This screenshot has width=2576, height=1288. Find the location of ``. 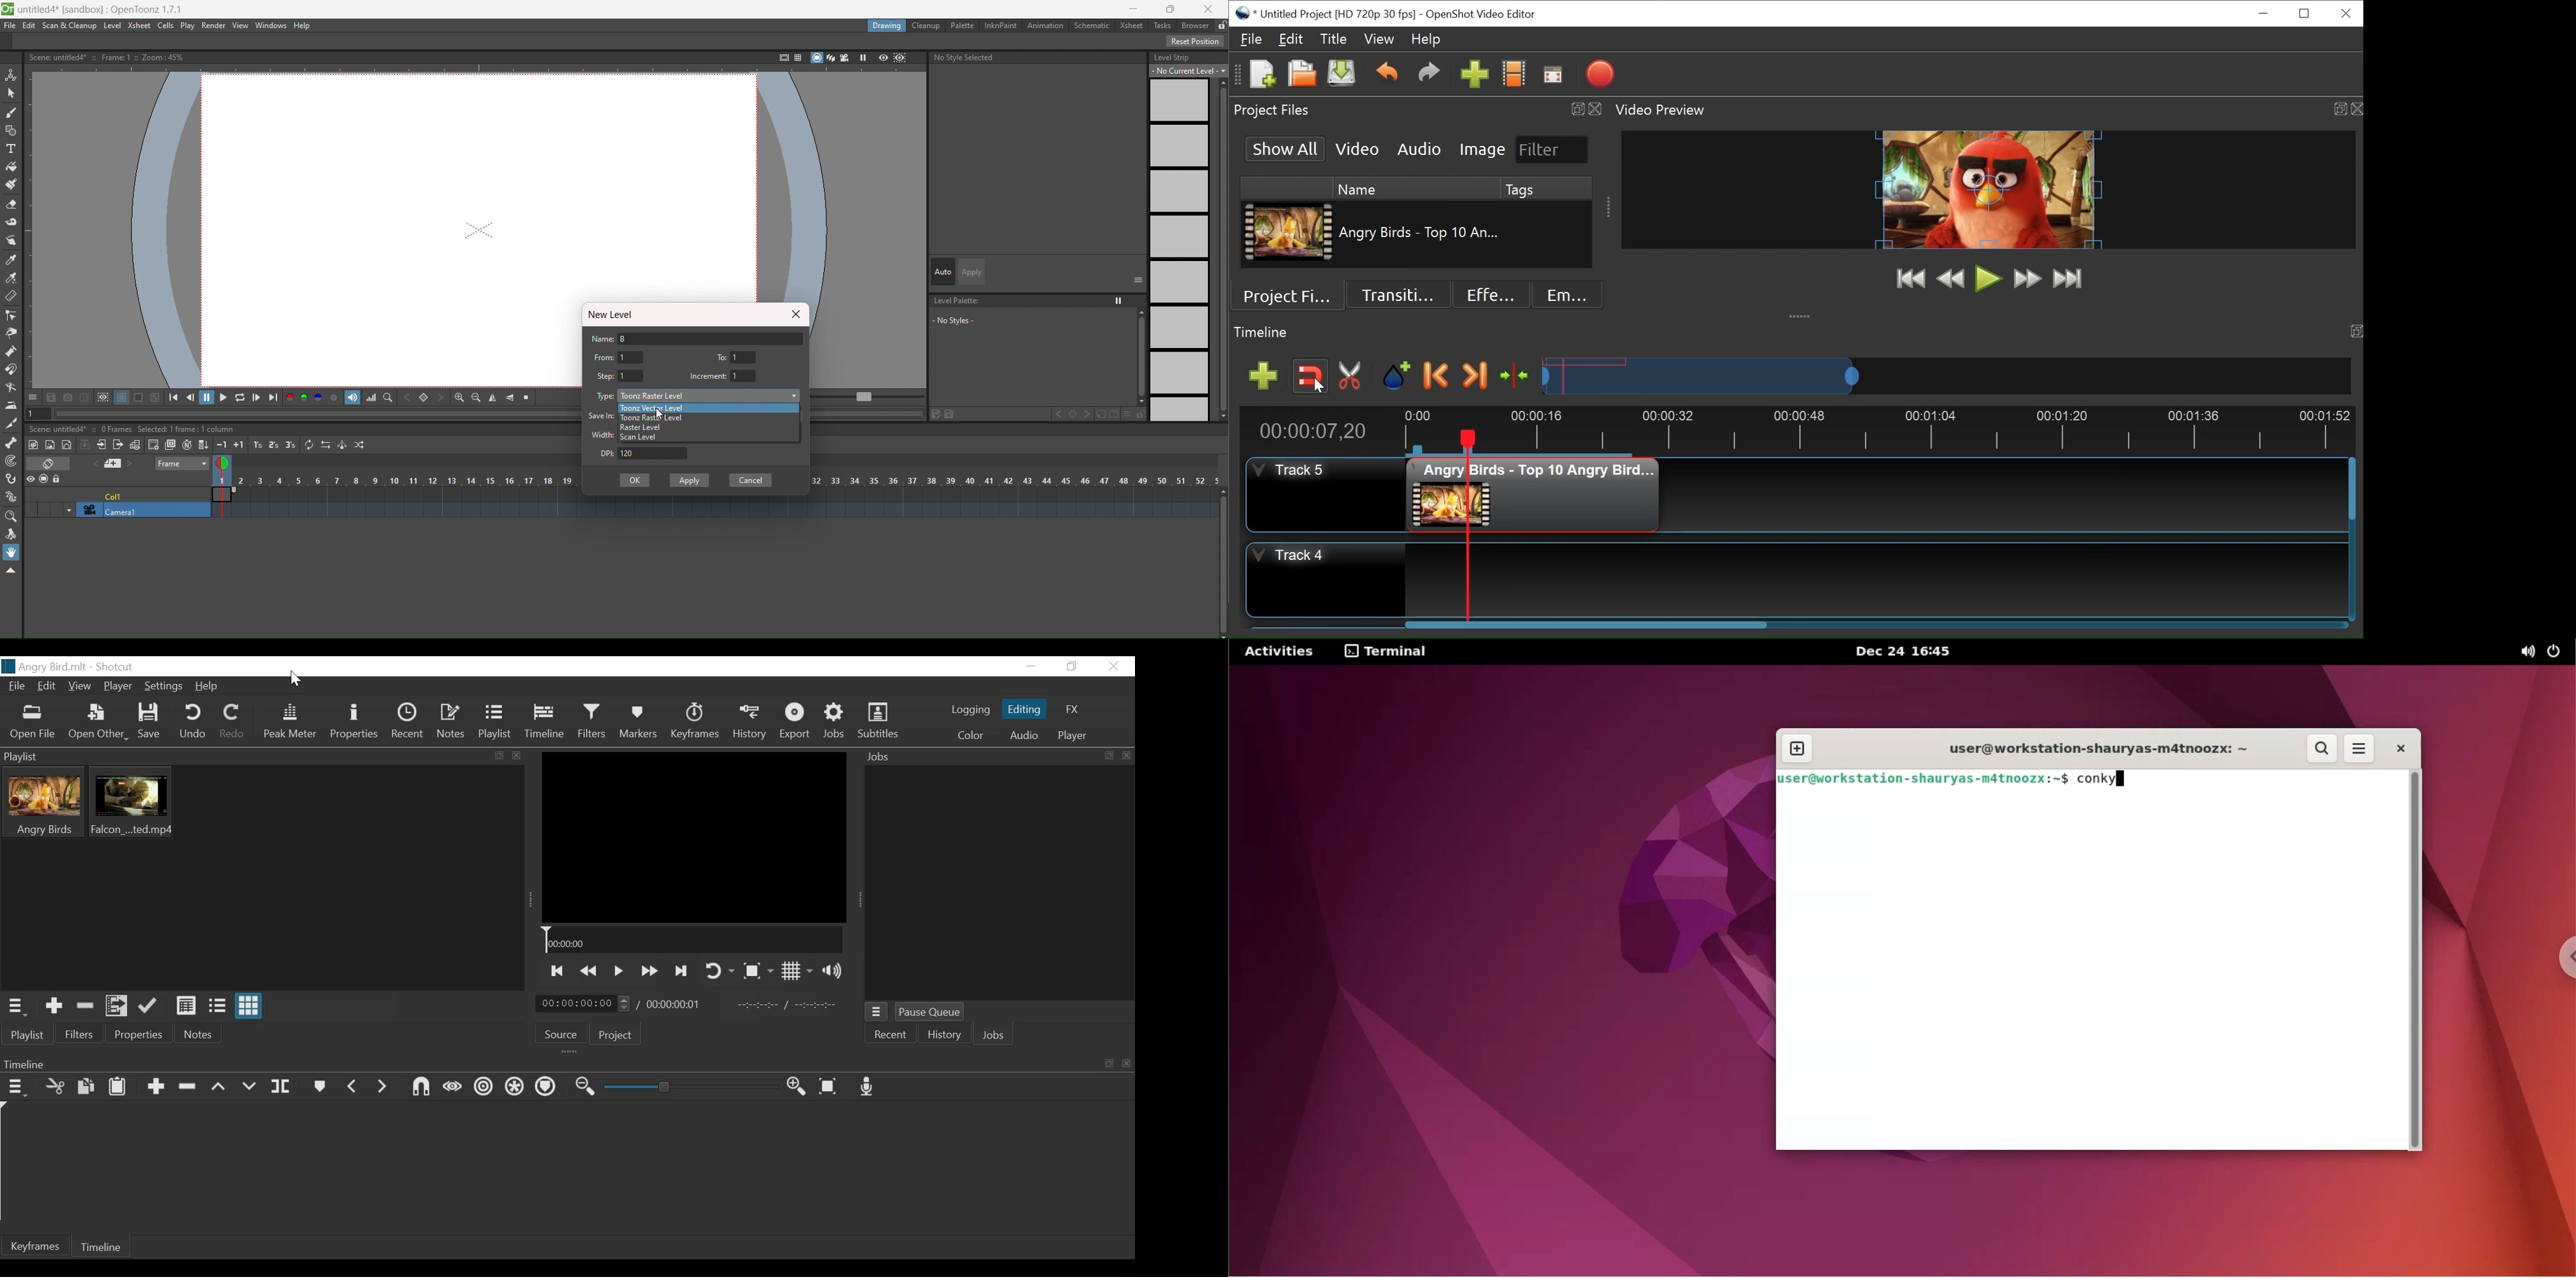

 is located at coordinates (234, 722).